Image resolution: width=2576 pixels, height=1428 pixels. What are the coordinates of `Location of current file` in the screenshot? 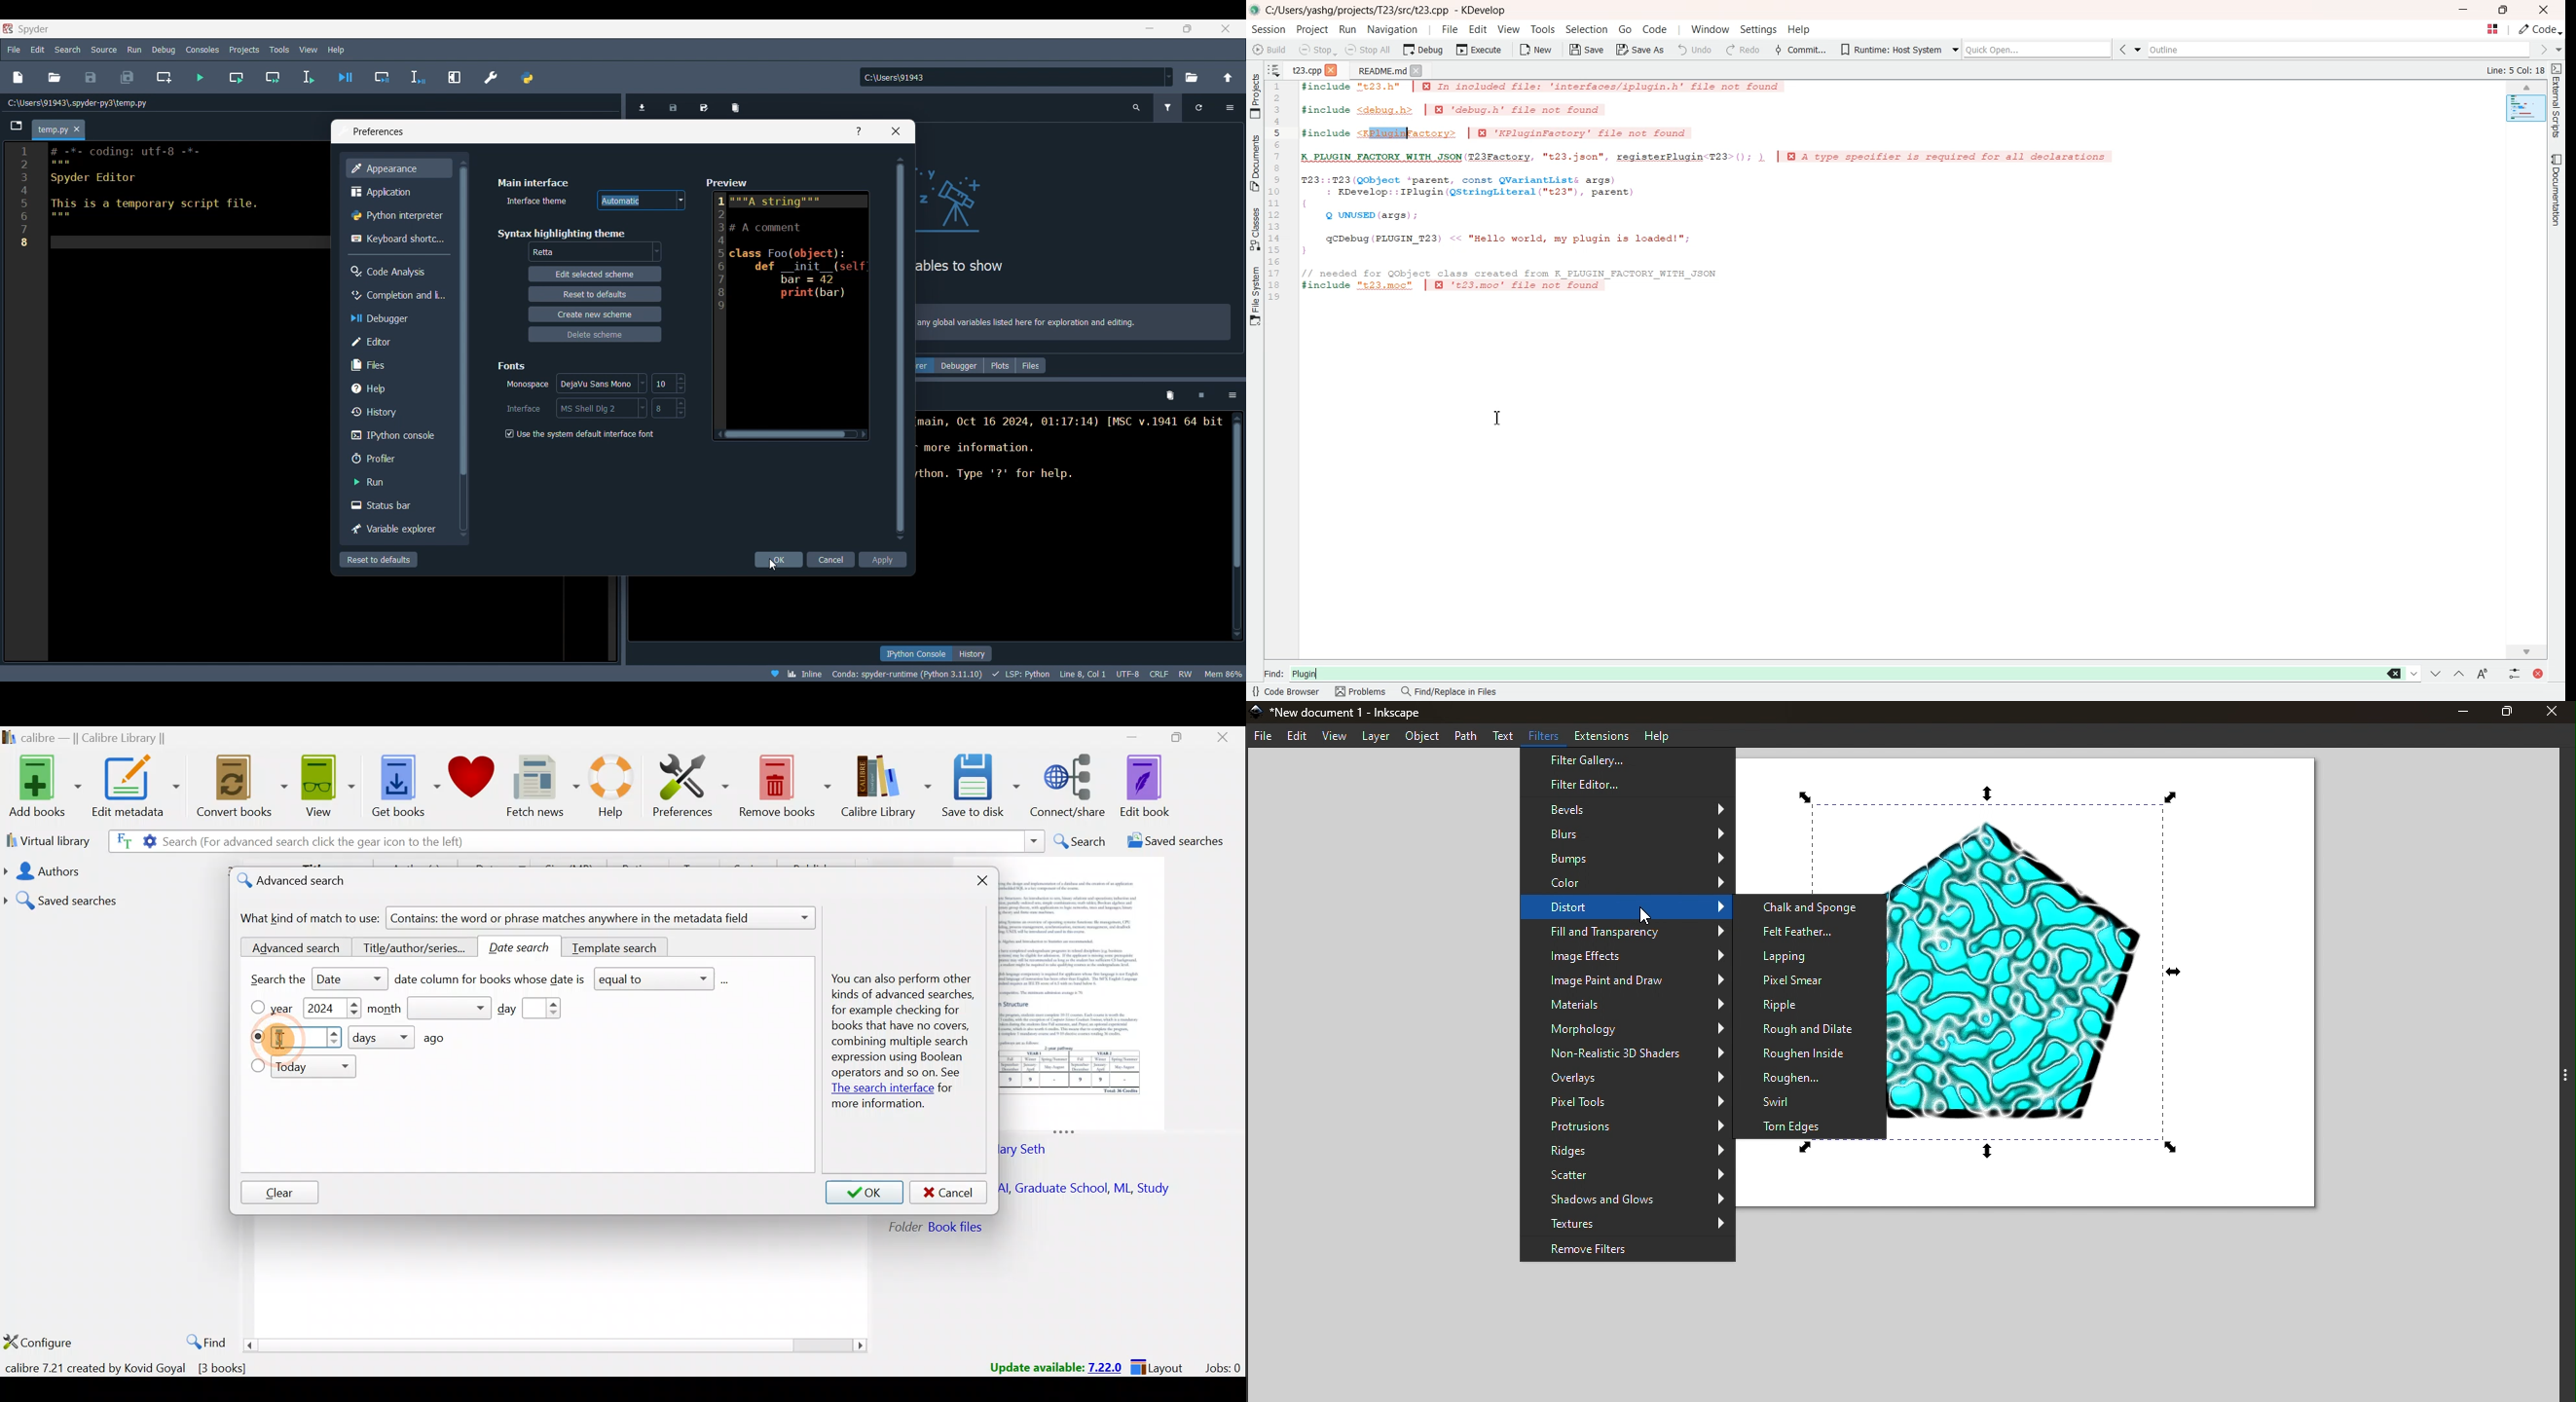 It's located at (78, 103).